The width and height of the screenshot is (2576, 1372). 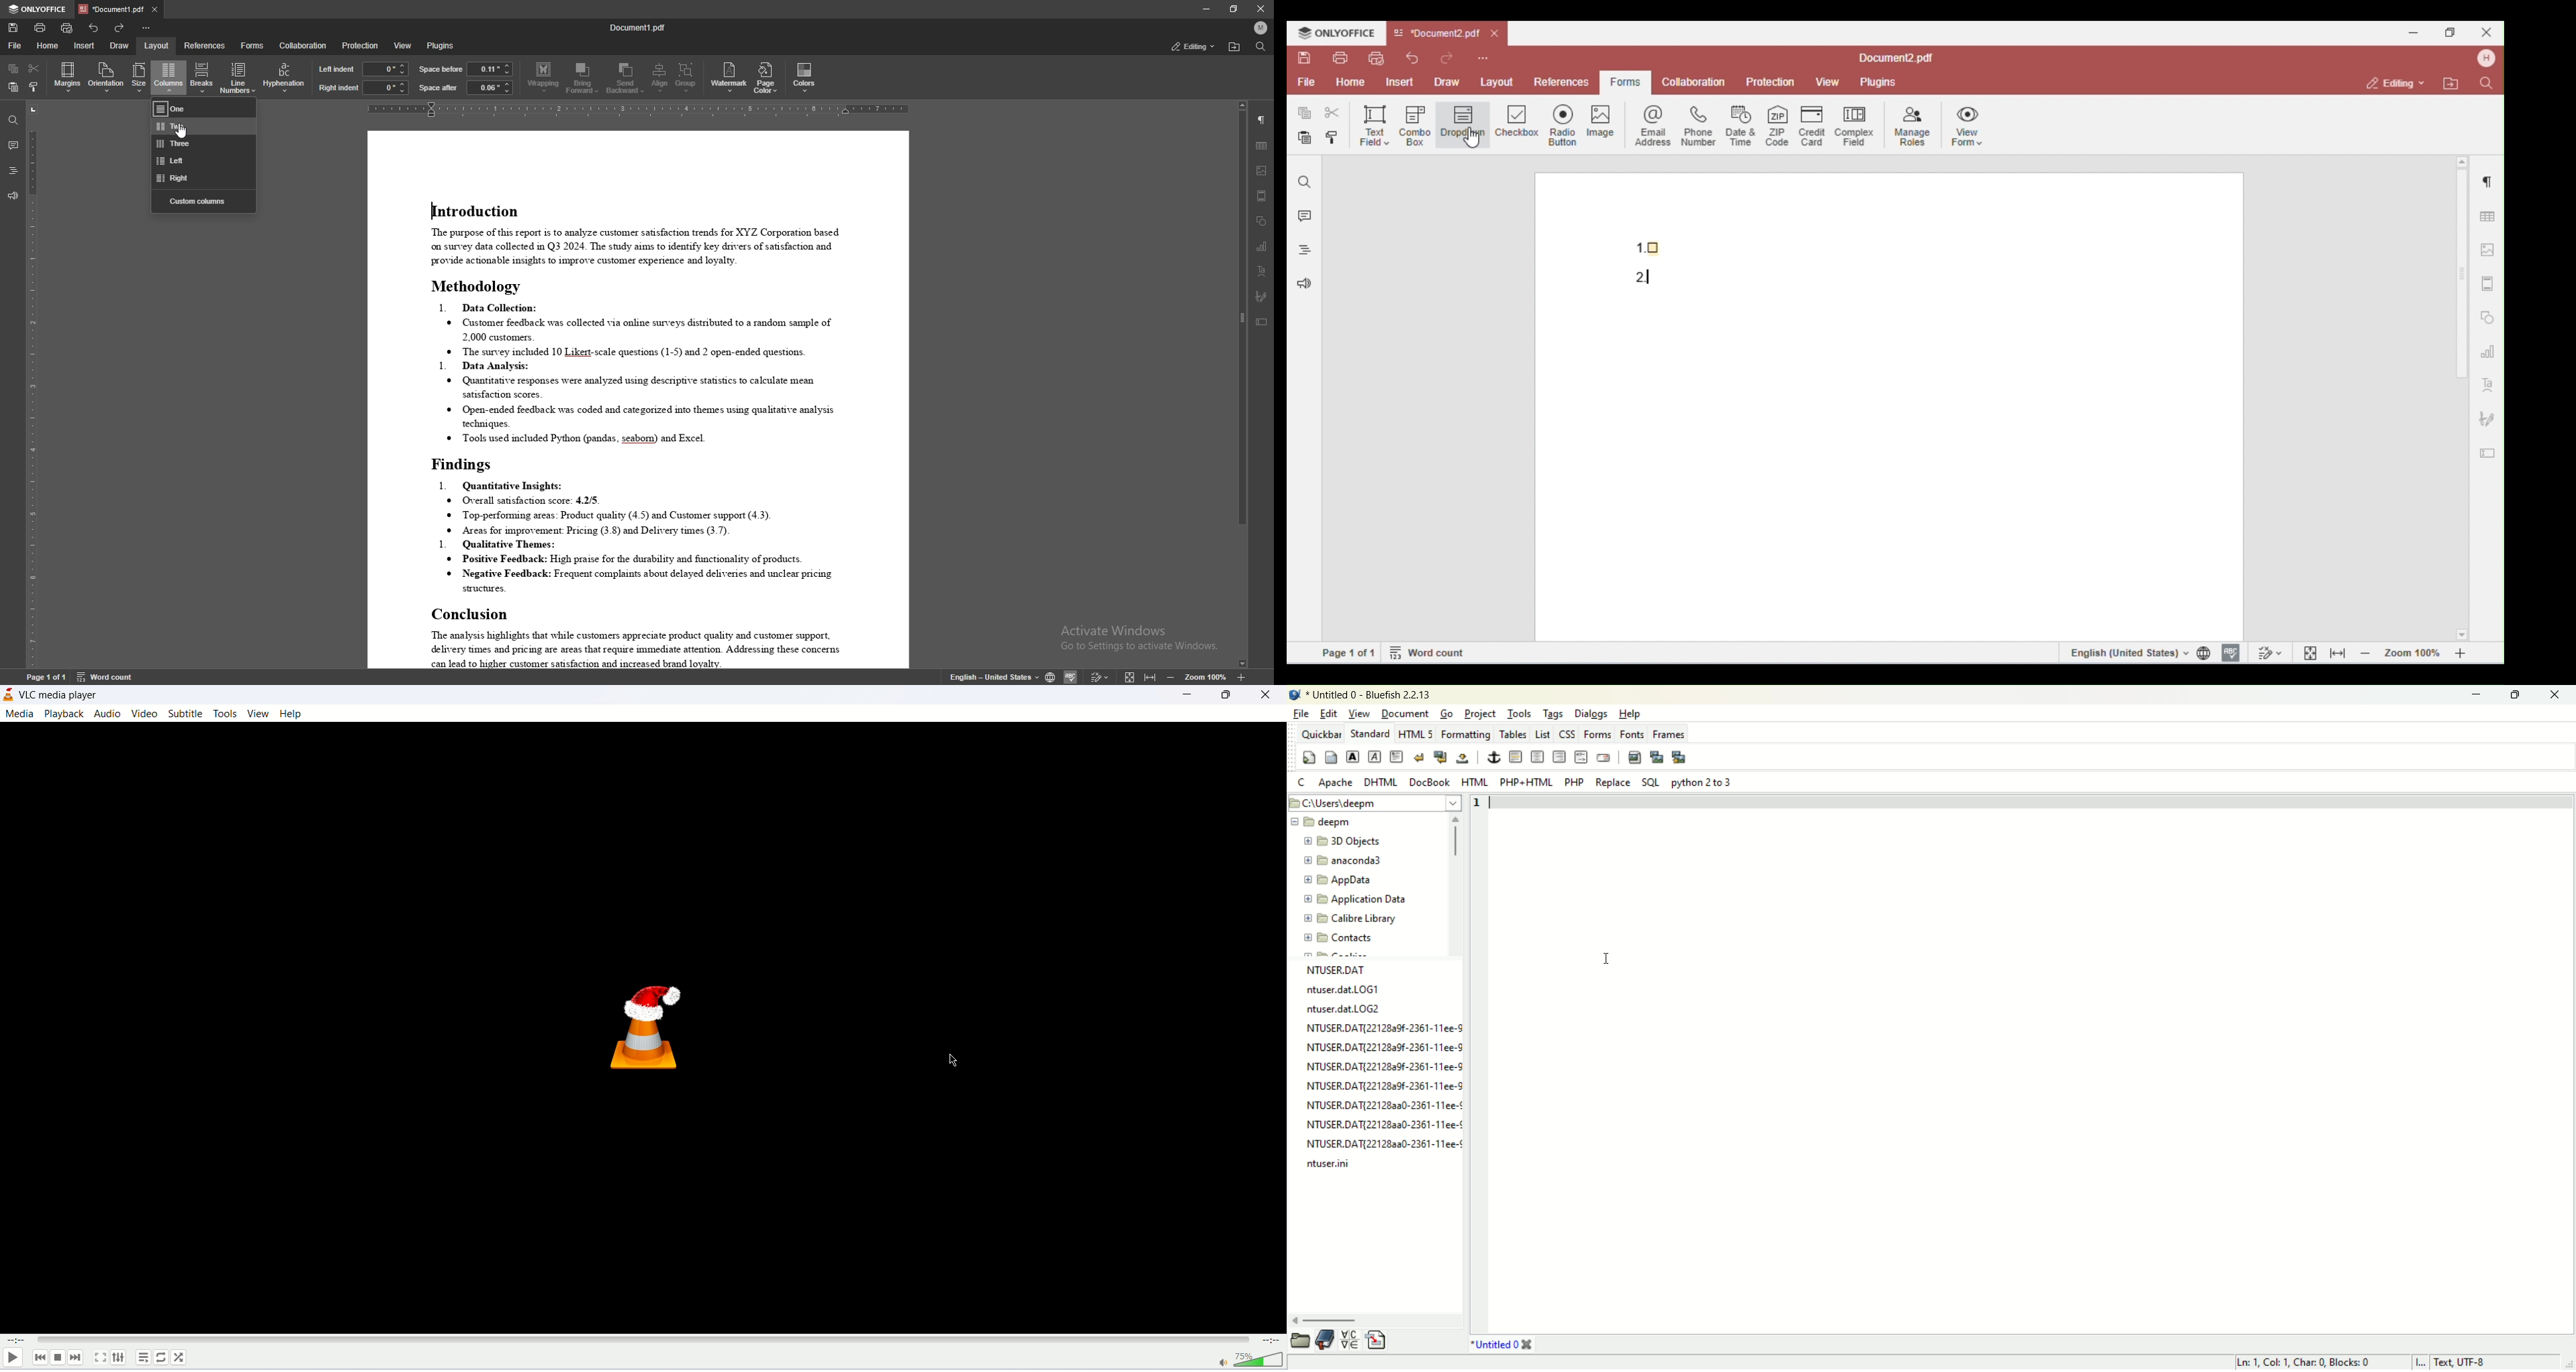 I want to click on CSS, so click(x=1567, y=735).